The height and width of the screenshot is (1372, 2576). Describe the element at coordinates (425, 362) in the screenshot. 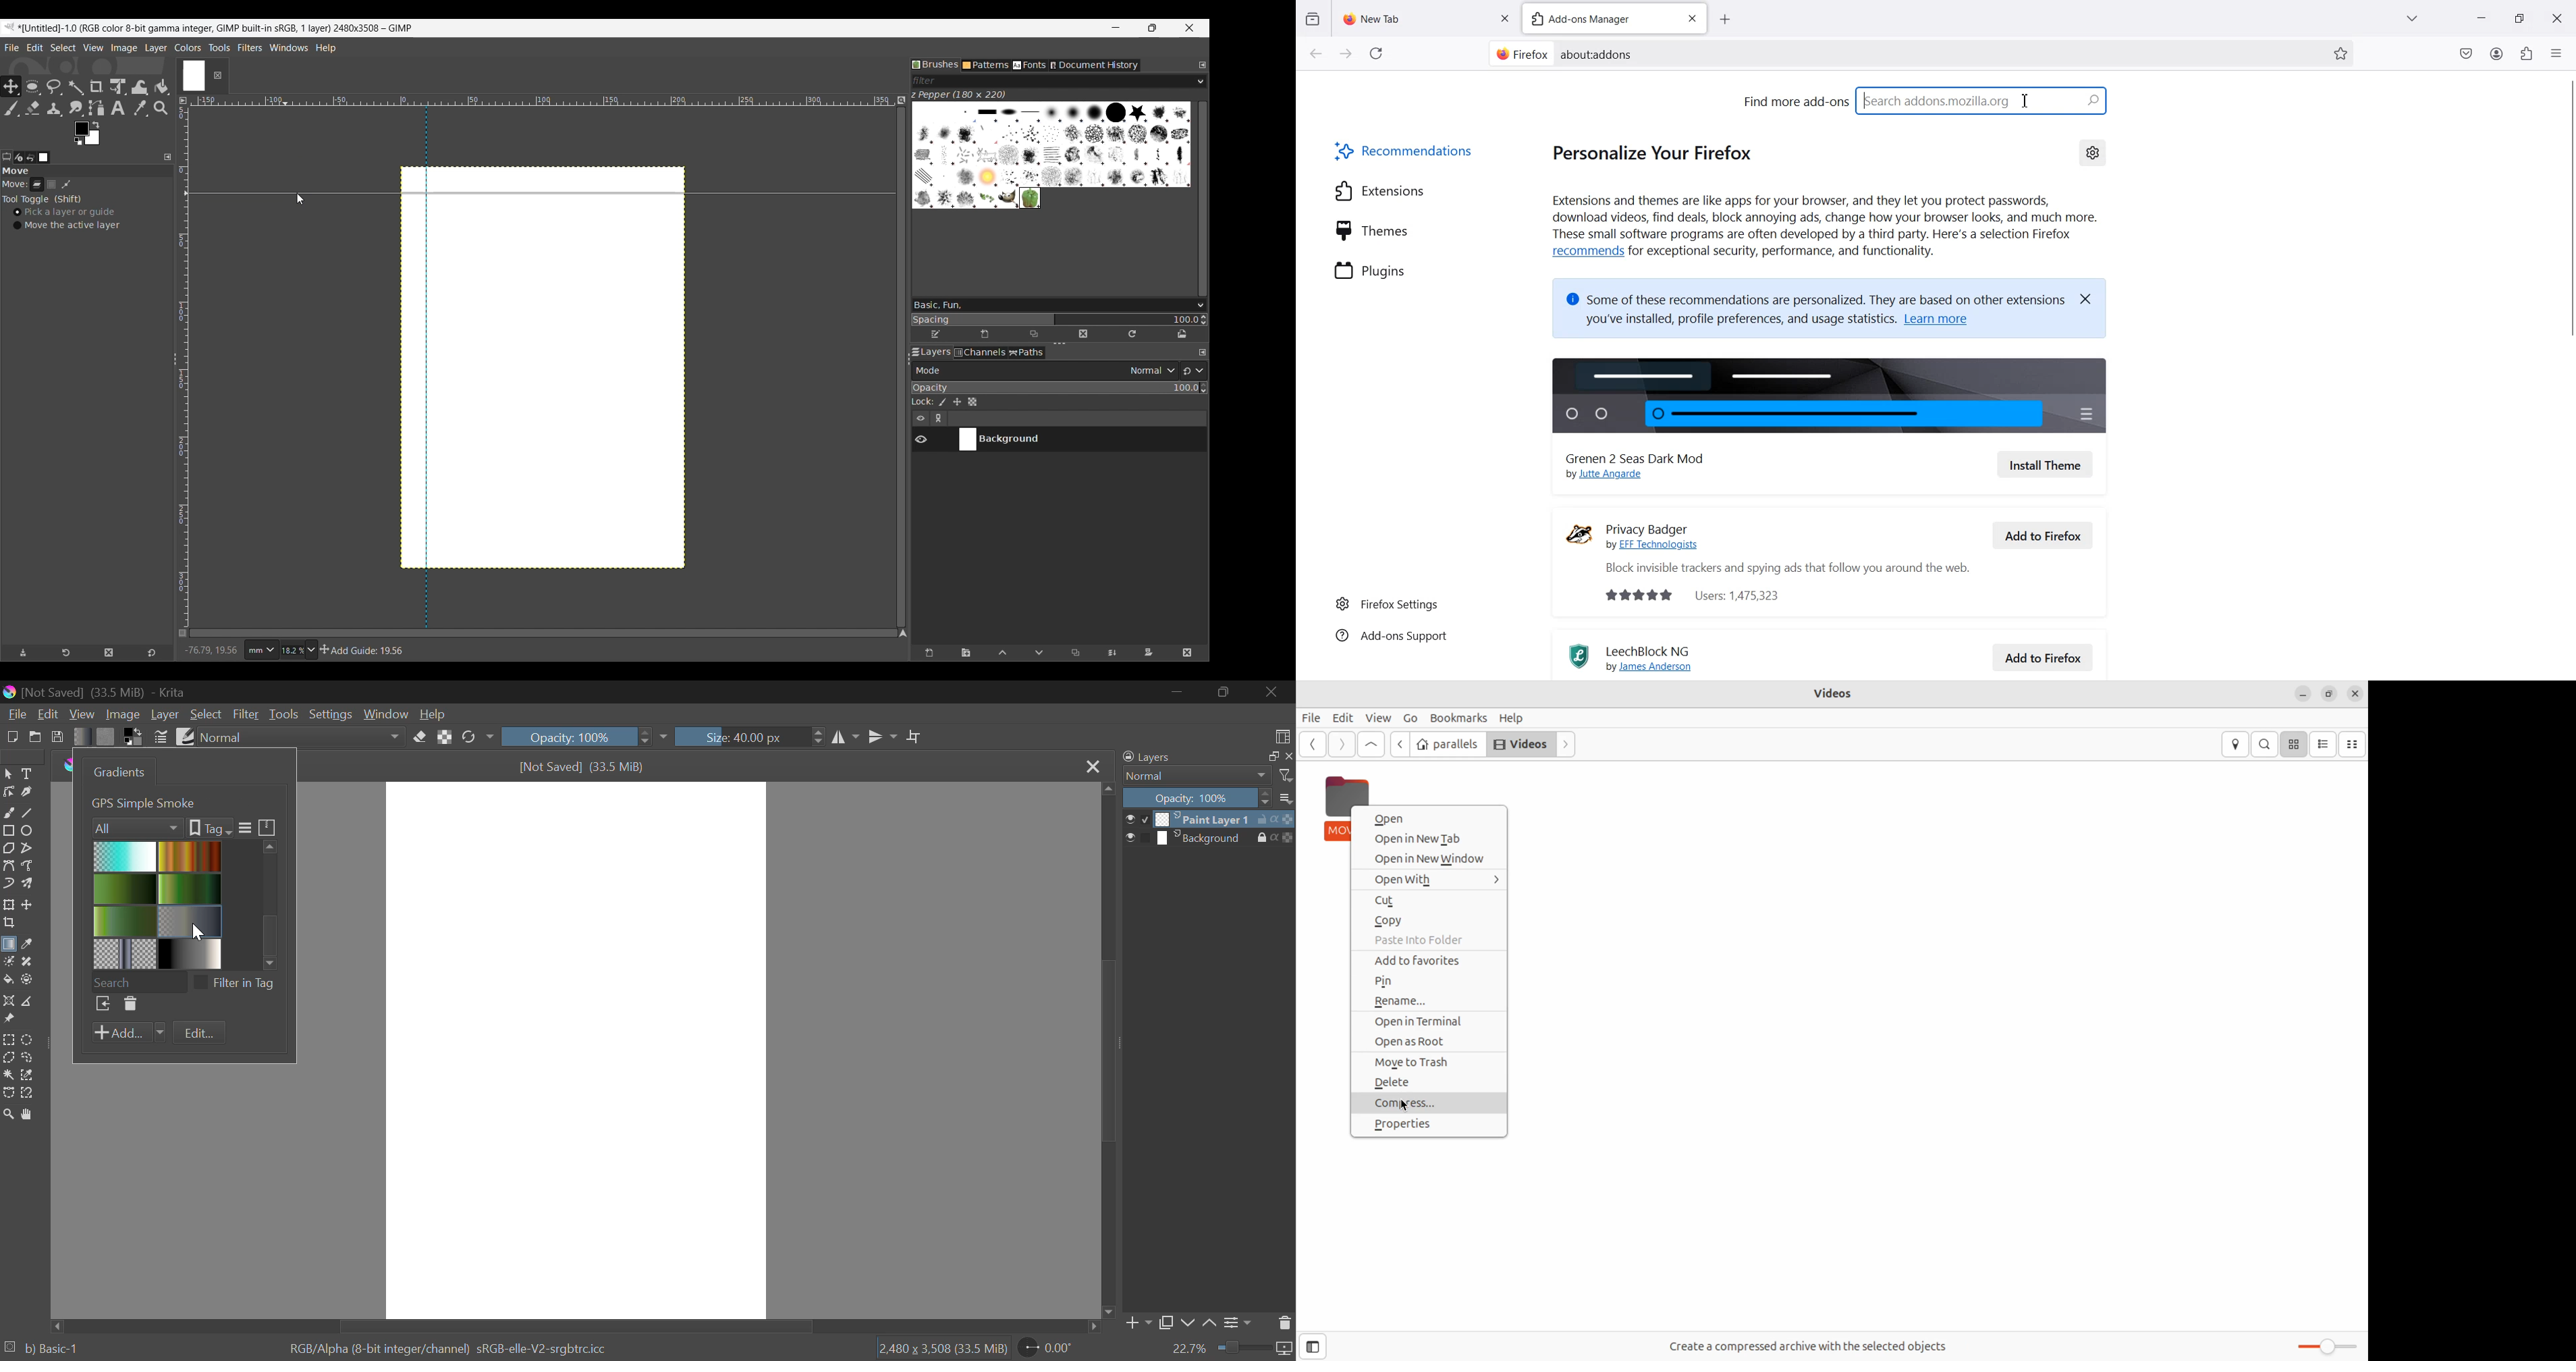

I see `vertical guide line` at that location.